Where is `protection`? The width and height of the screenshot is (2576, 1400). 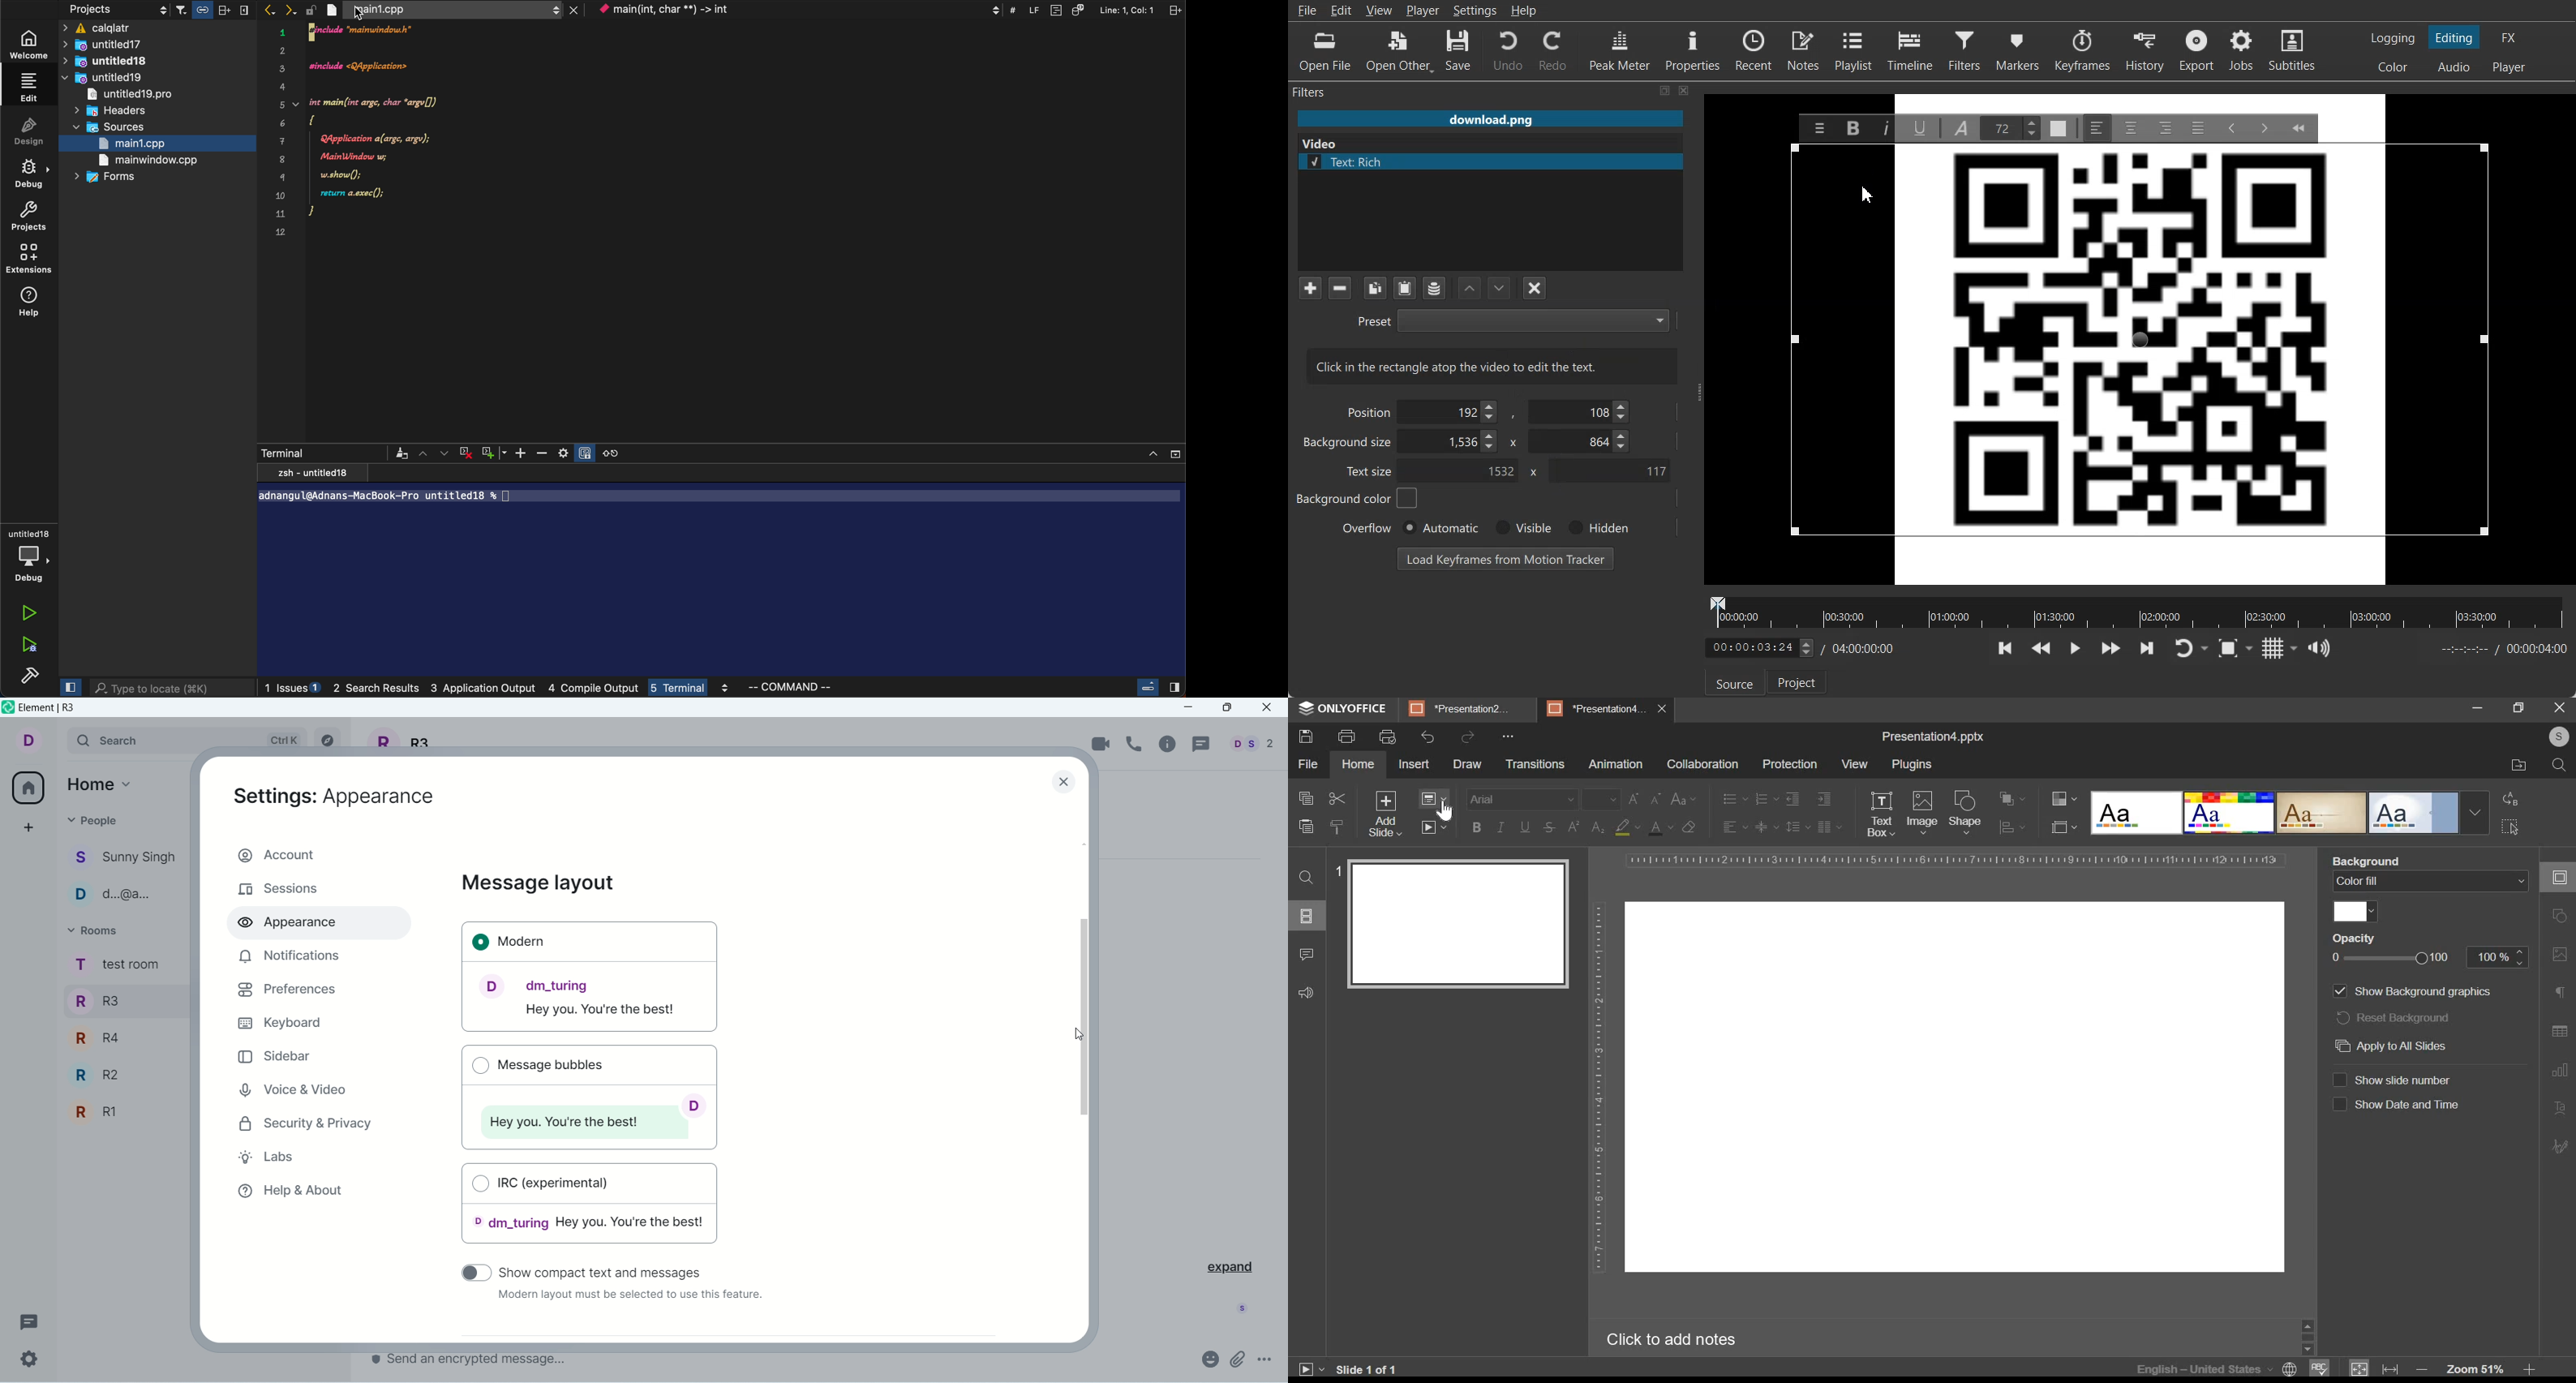 protection is located at coordinates (1791, 764).